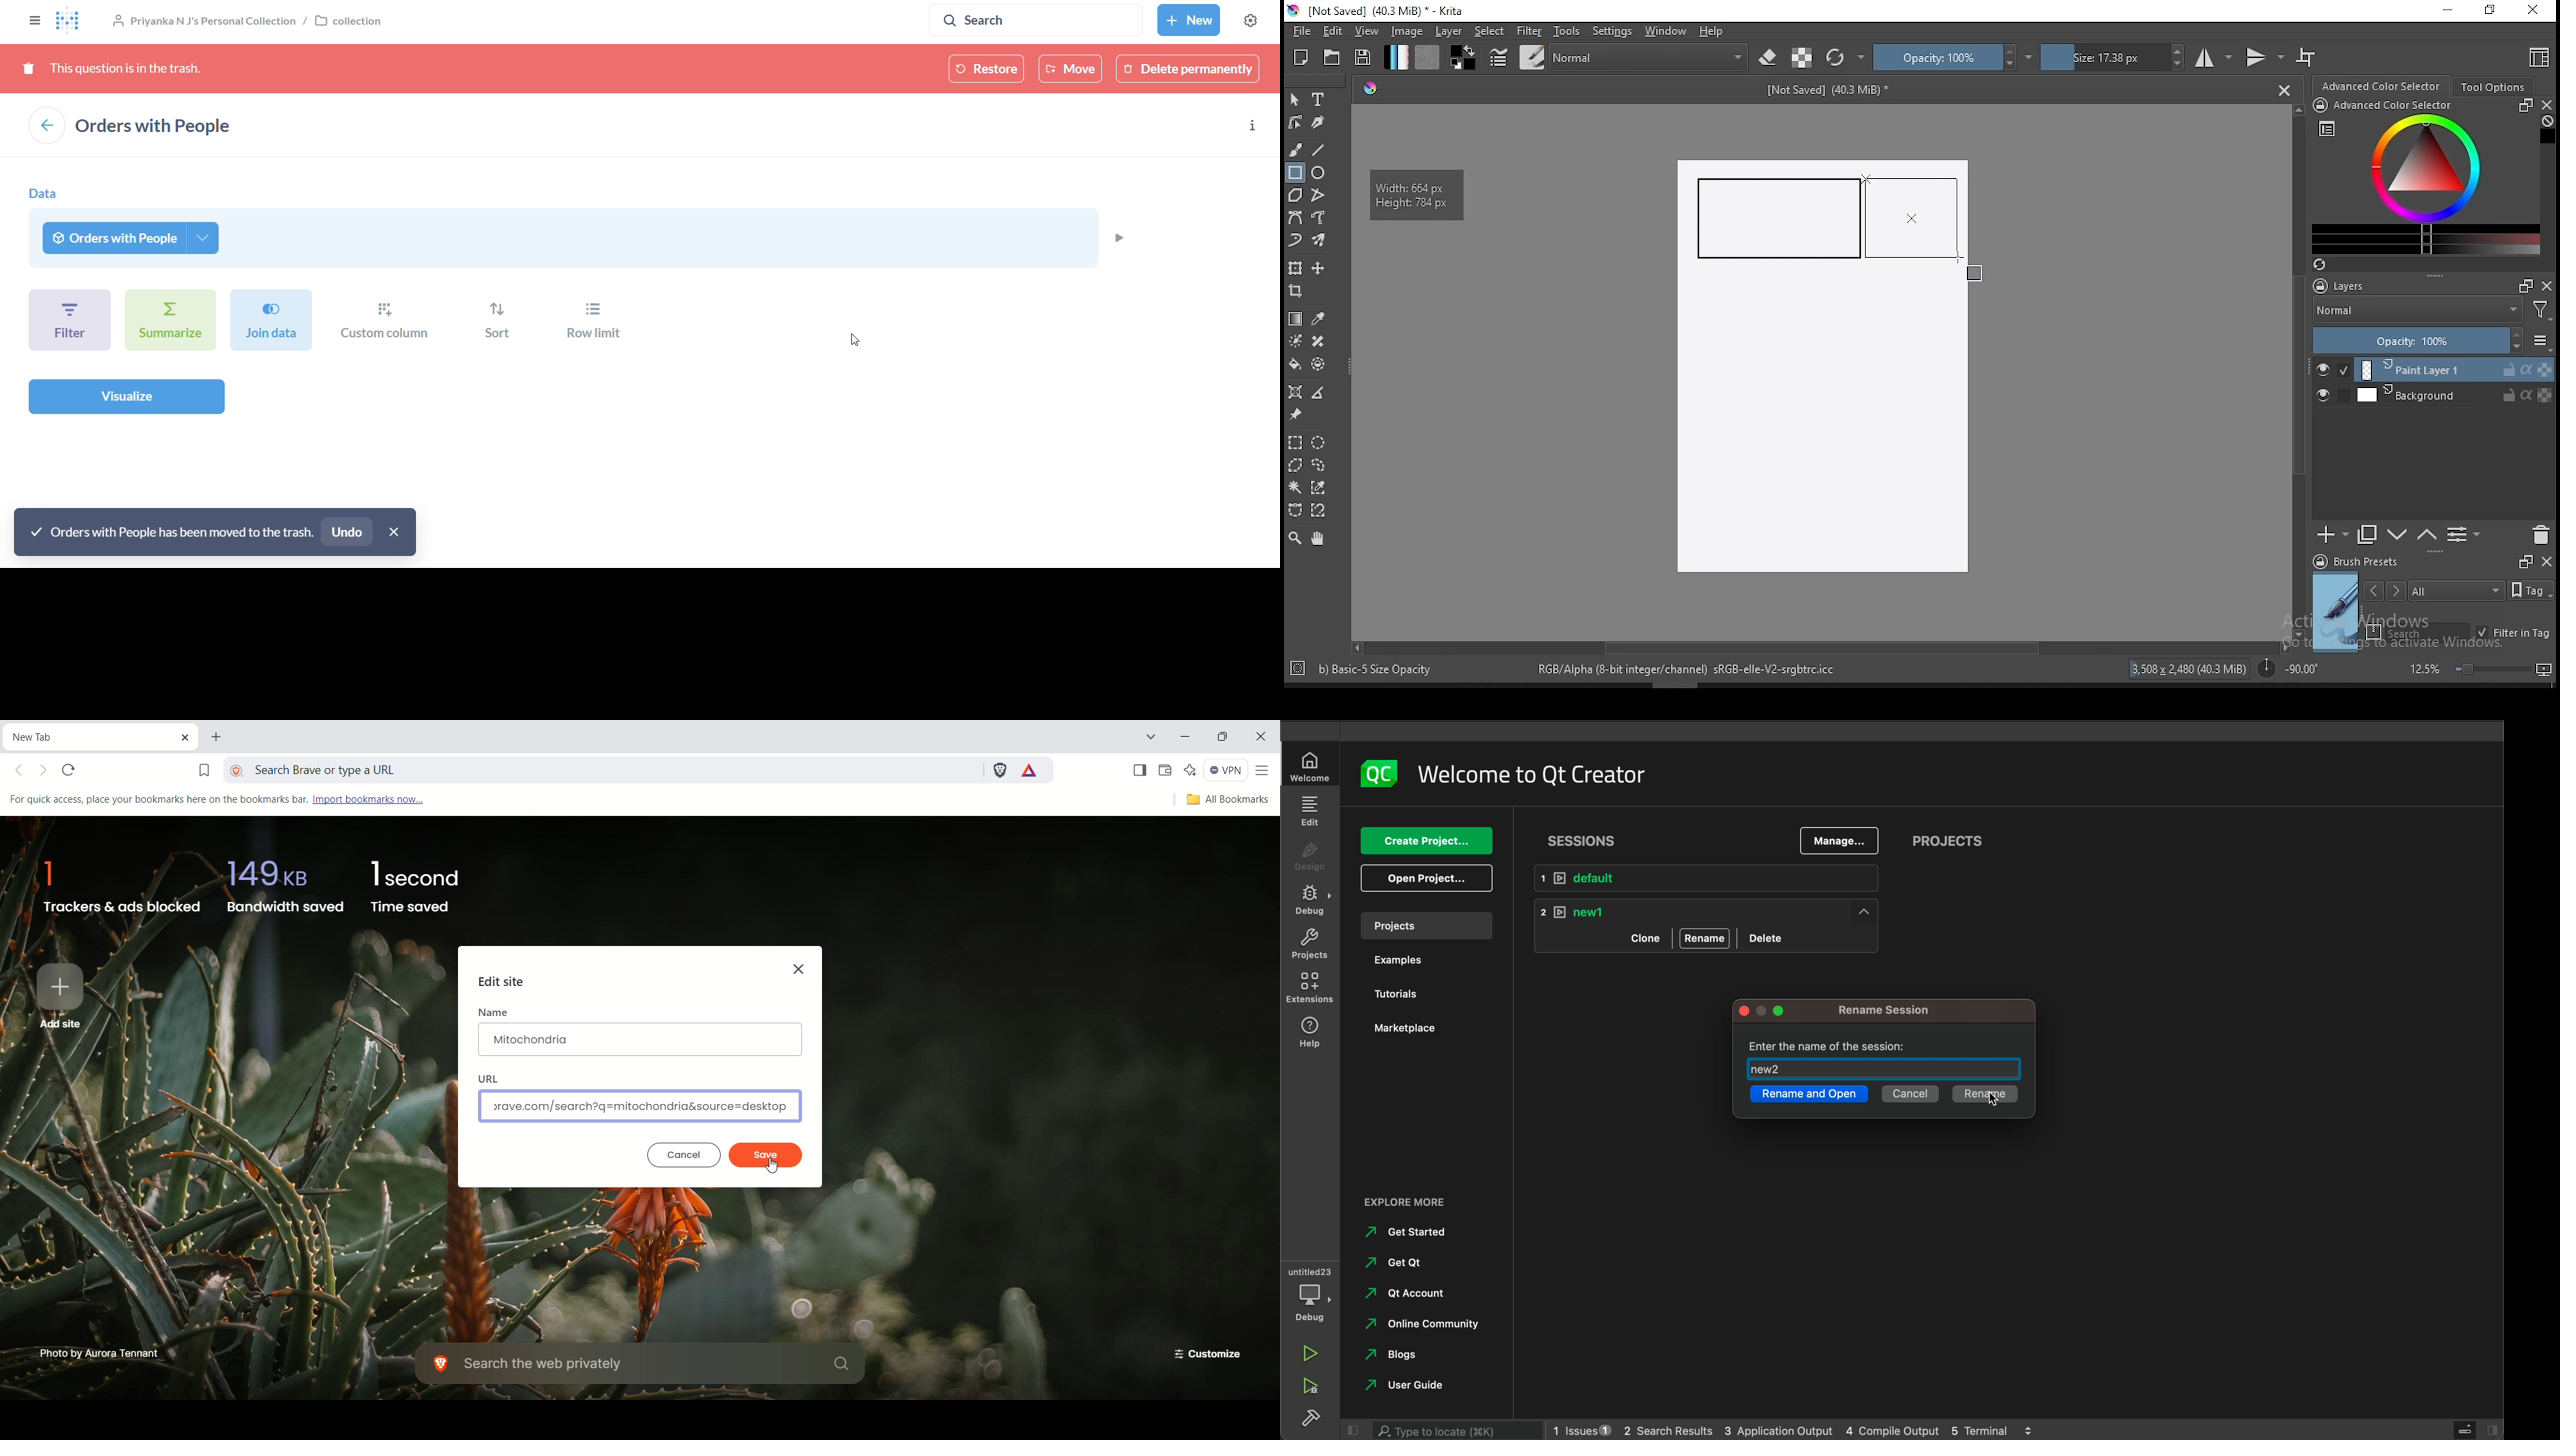 The image size is (2576, 1456). What do you see at coordinates (2307, 57) in the screenshot?
I see `wrap around mode` at bounding box center [2307, 57].